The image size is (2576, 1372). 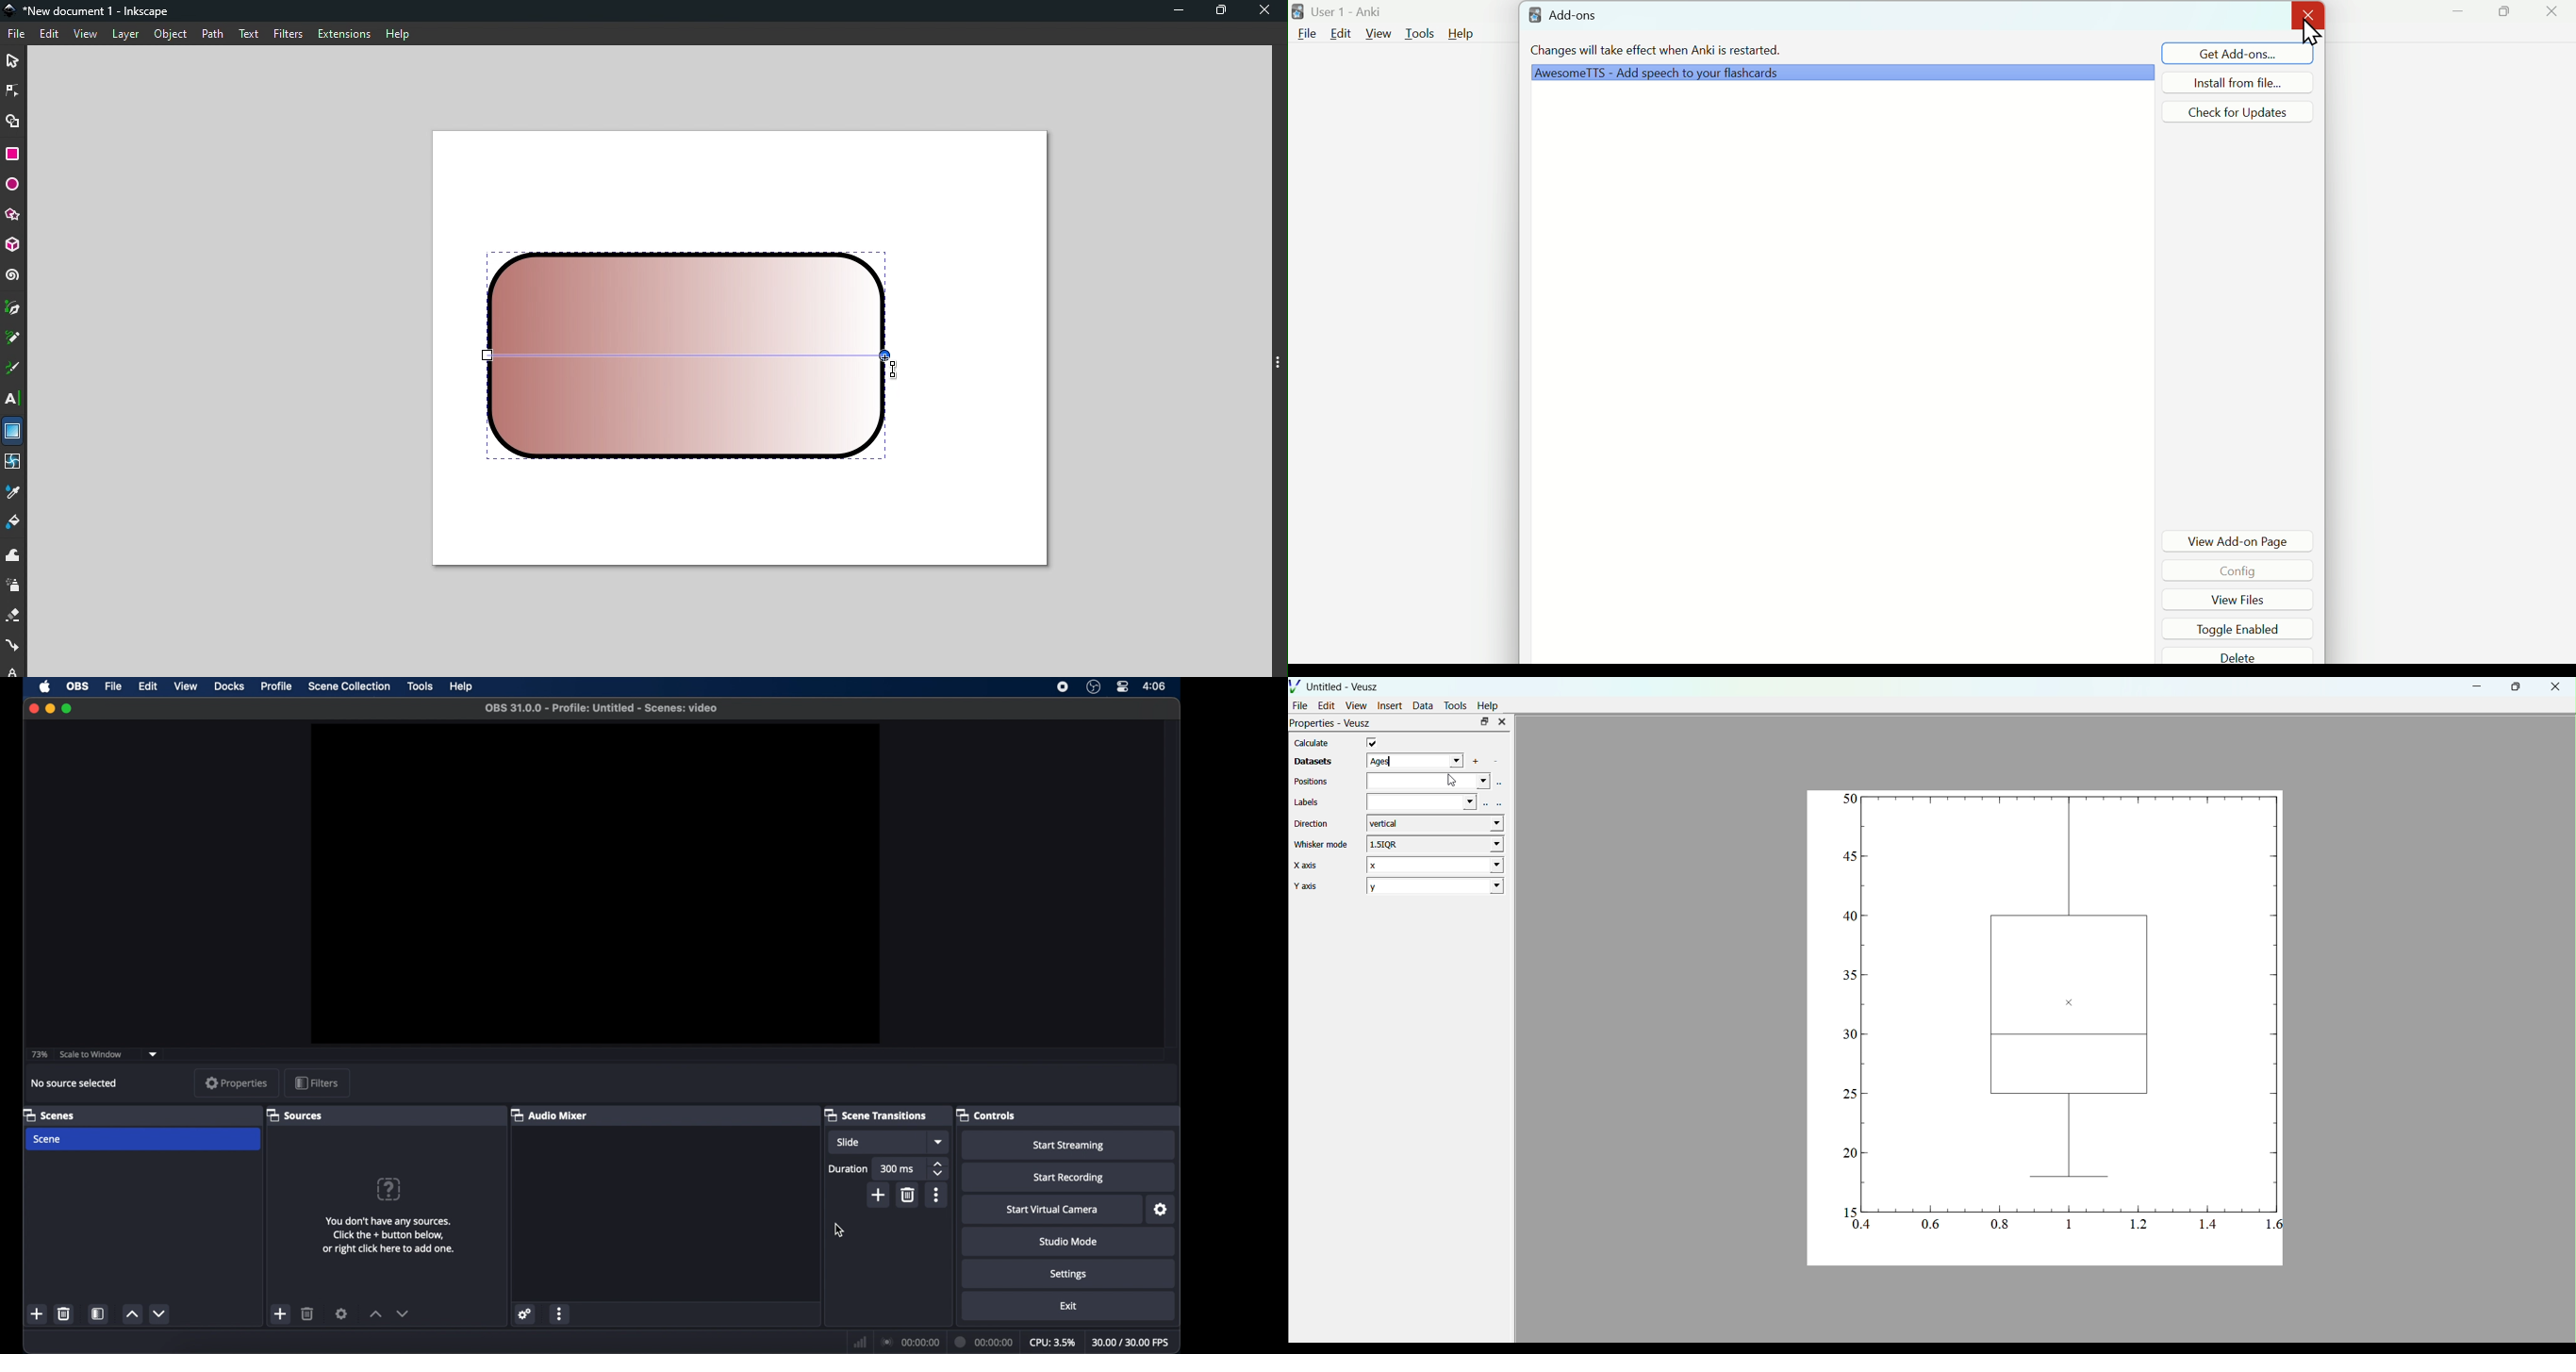 I want to click on Close, so click(x=2307, y=14).